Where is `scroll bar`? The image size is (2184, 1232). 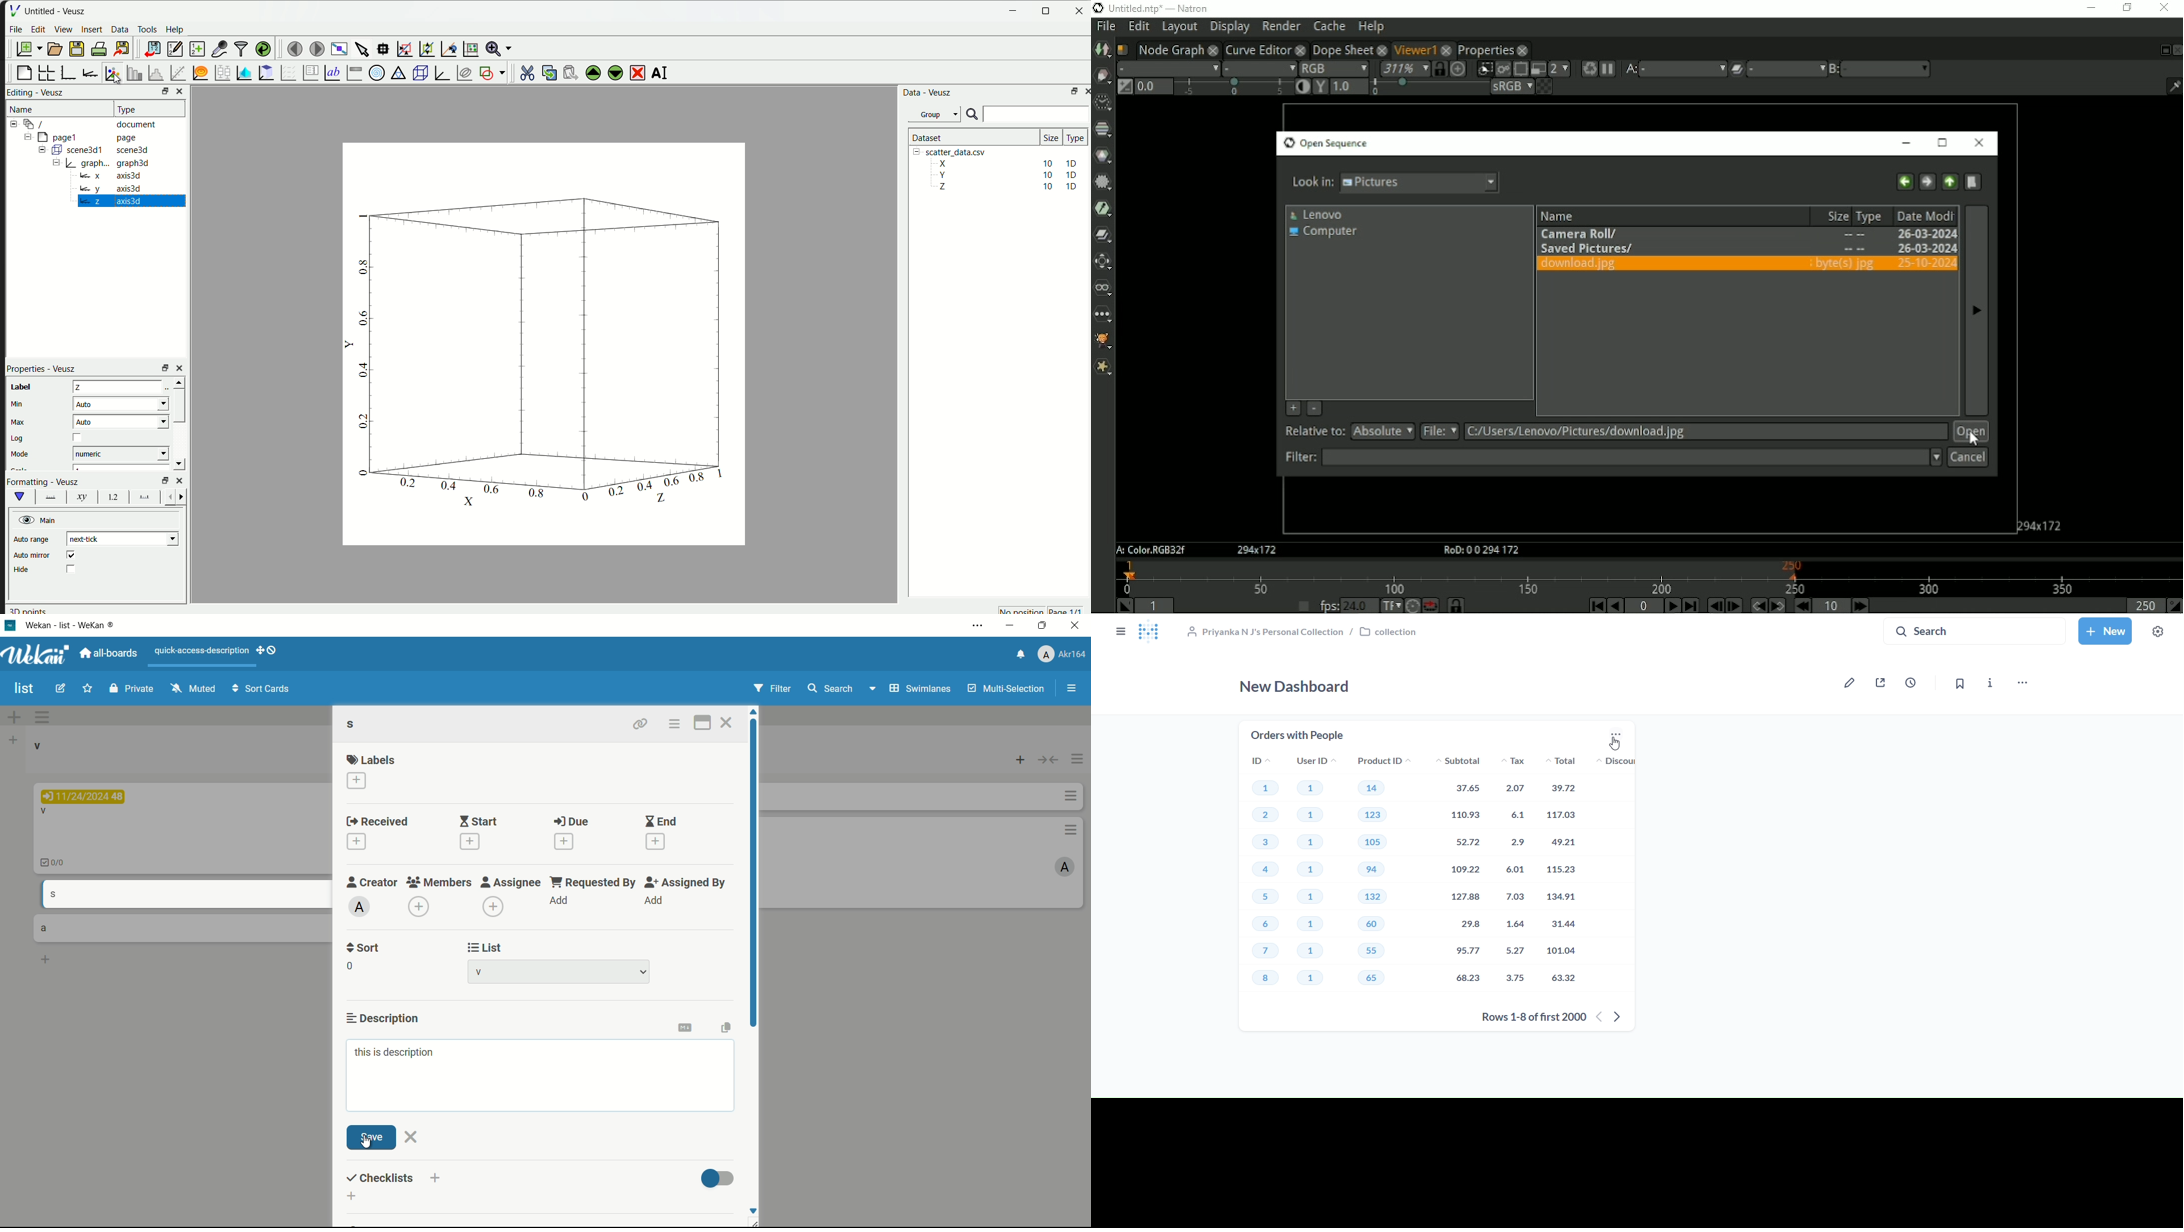 scroll bar is located at coordinates (753, 894).